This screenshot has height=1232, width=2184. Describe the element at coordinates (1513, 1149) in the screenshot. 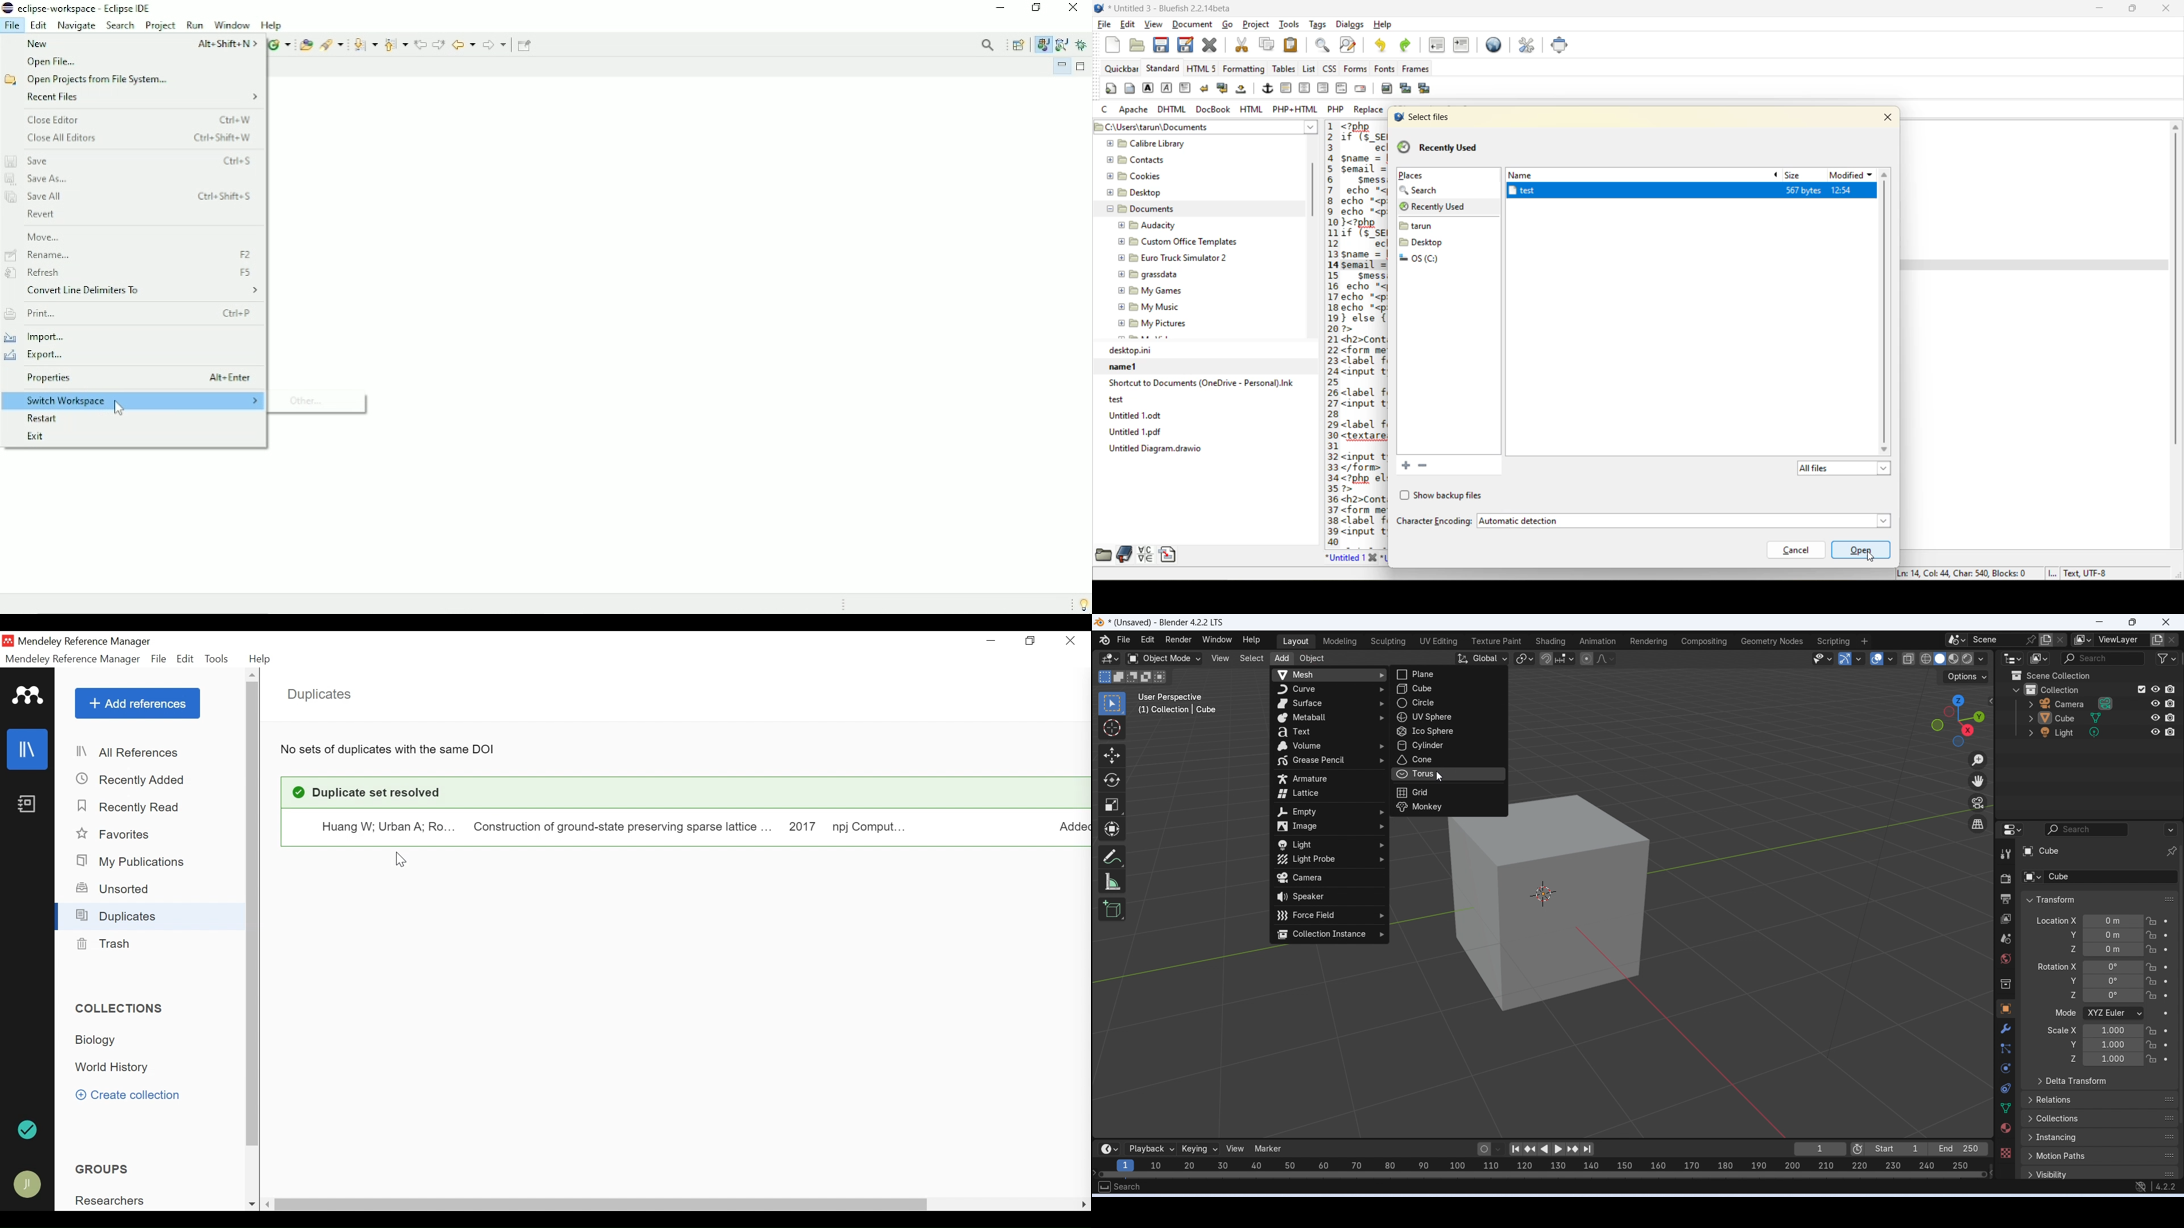

I see `Jump to endpoint` at that location.